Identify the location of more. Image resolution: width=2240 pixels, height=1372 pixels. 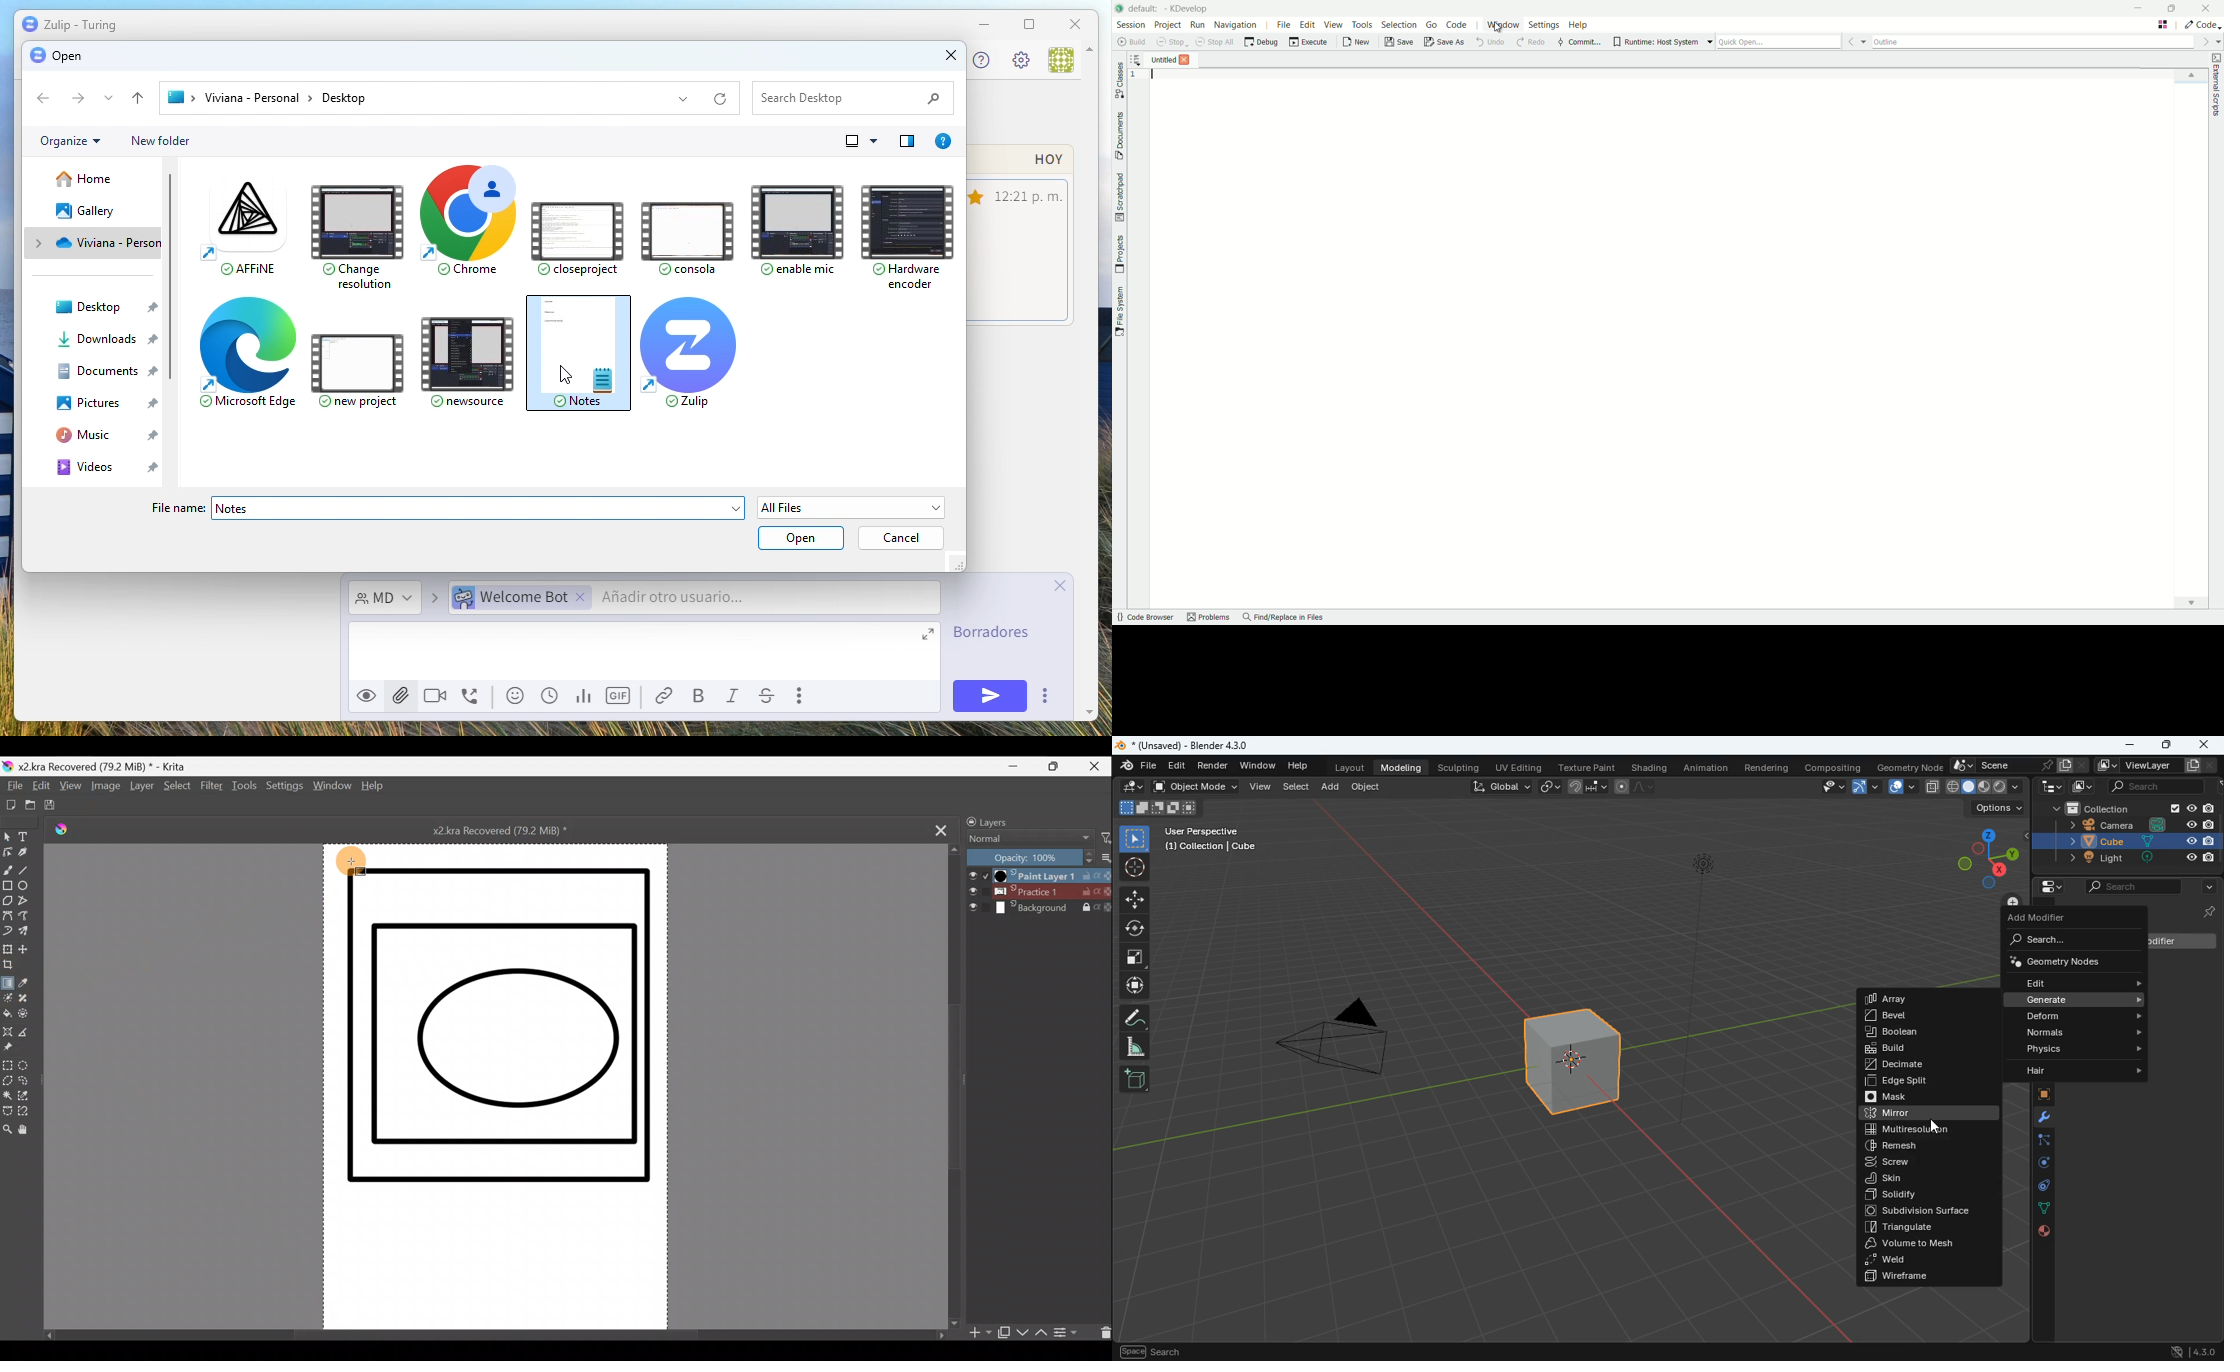
(803, 696).